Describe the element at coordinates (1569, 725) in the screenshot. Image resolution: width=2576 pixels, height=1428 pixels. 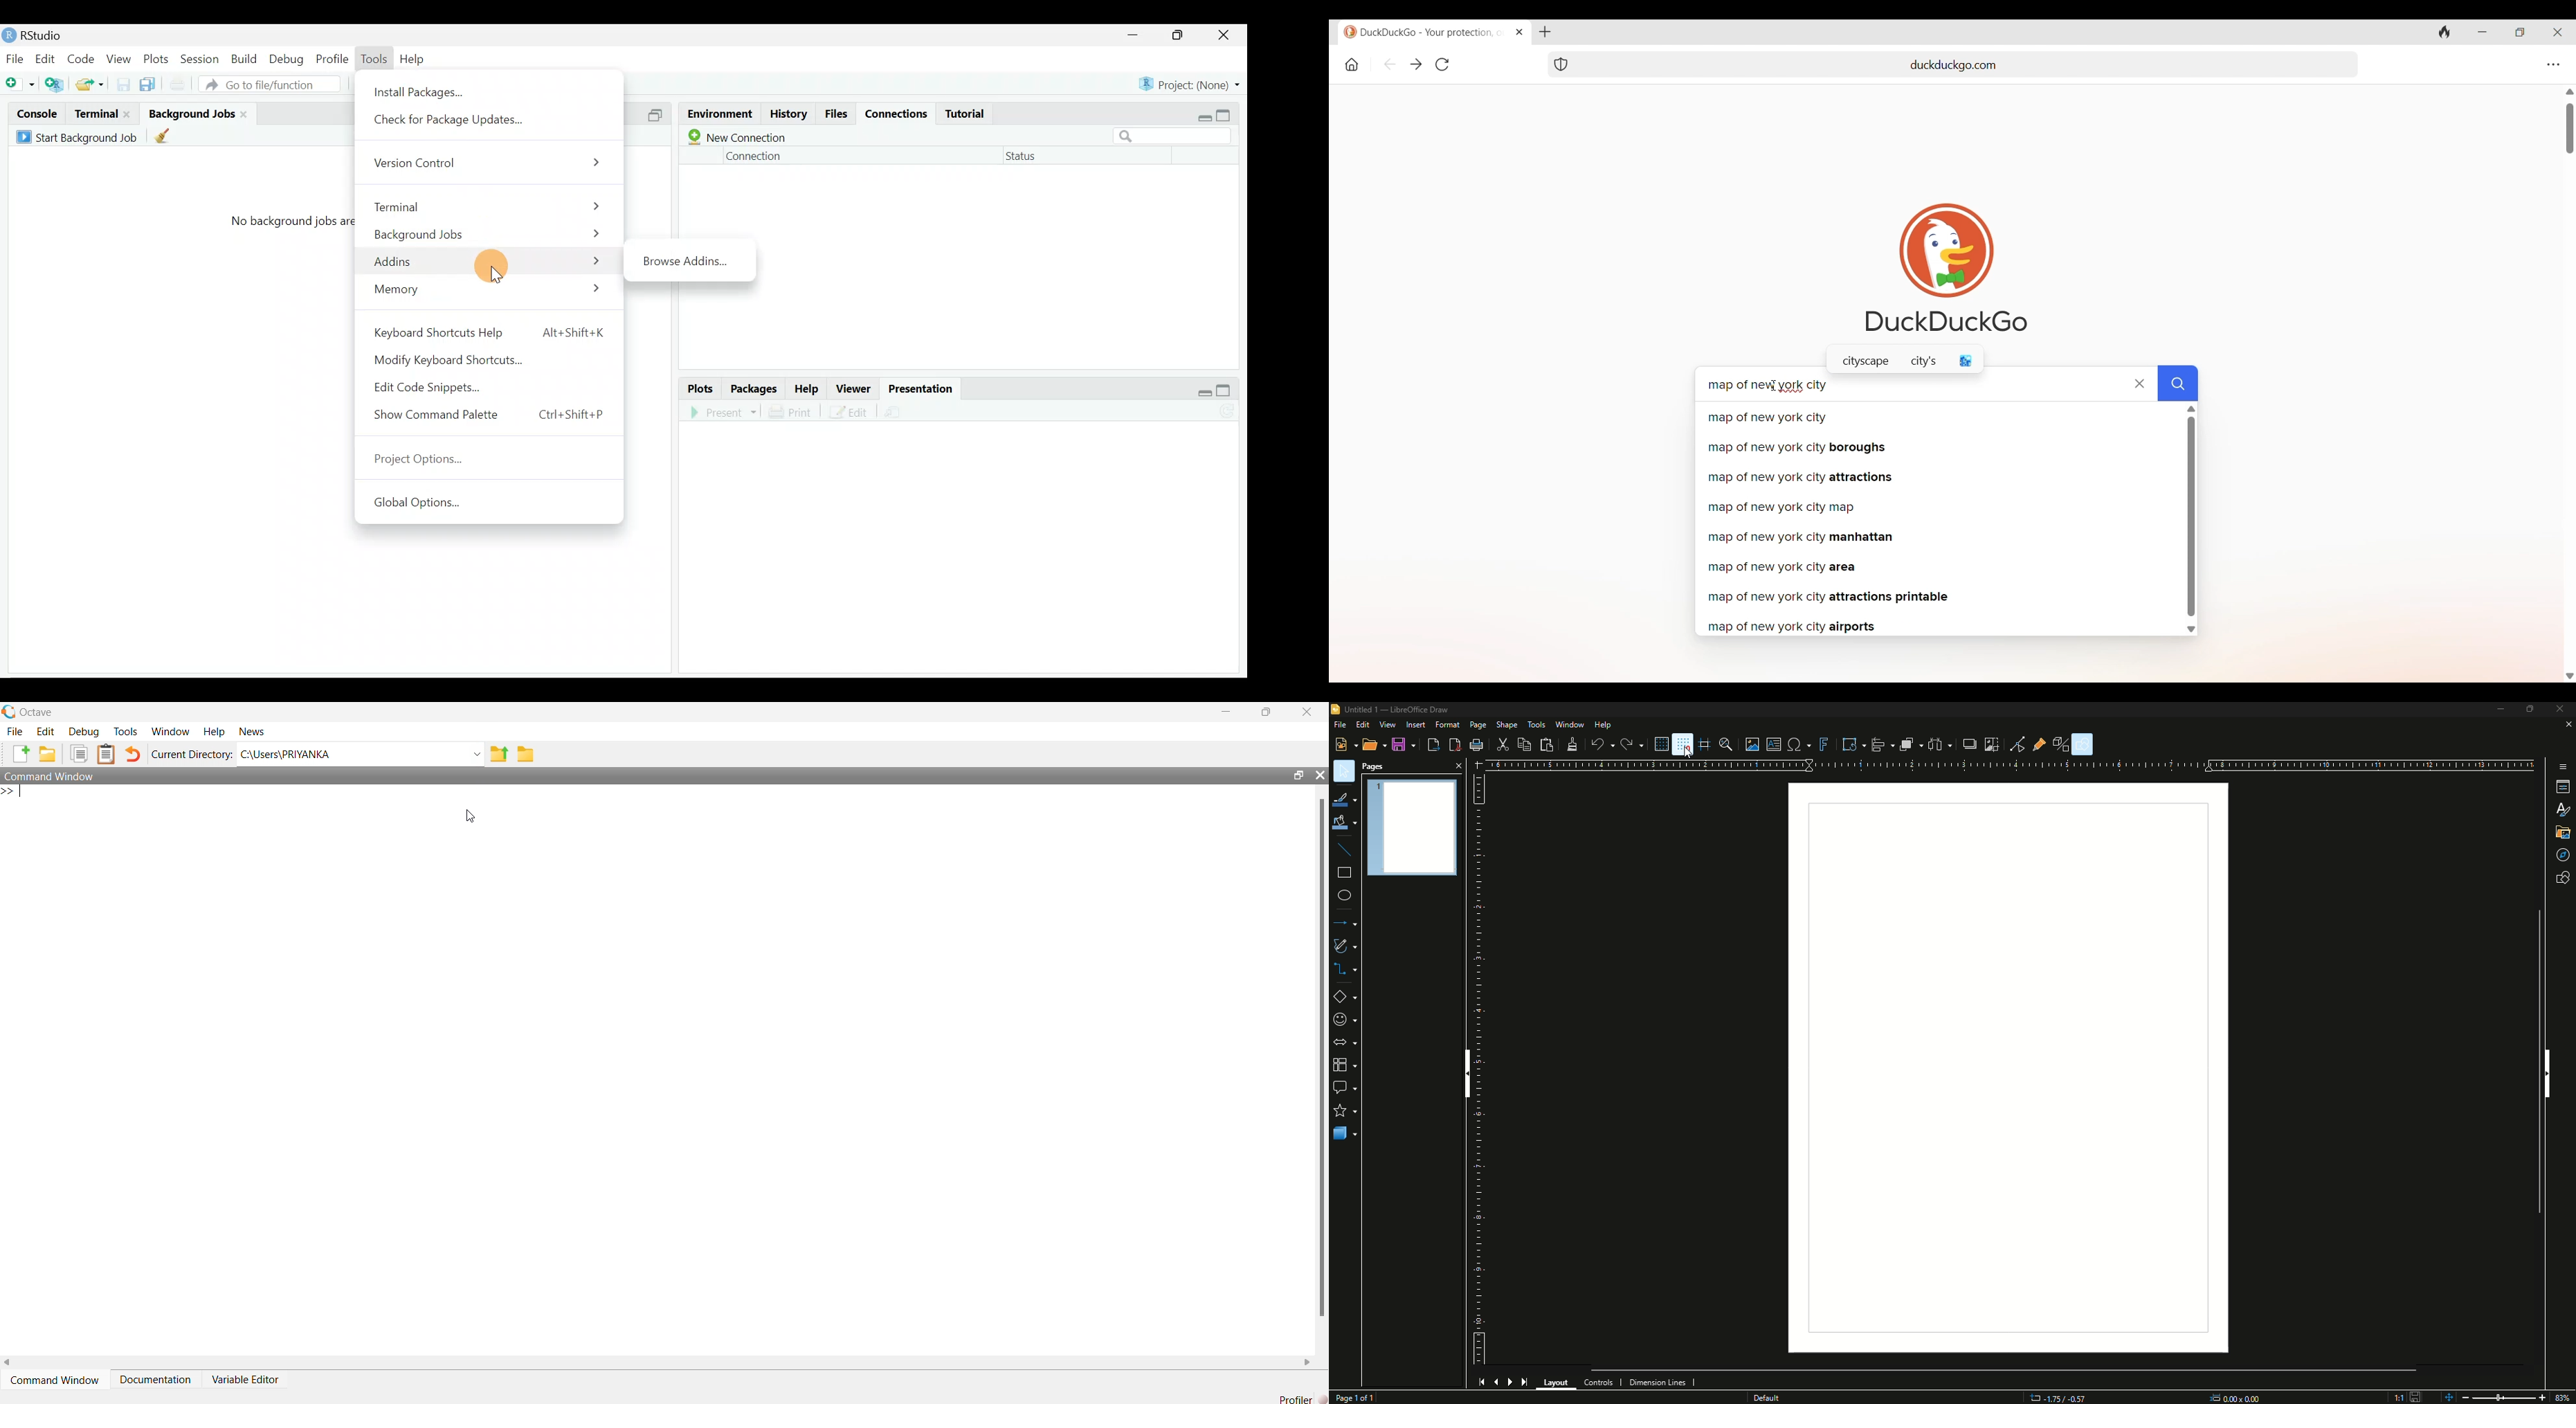
I see `Window` at that location.